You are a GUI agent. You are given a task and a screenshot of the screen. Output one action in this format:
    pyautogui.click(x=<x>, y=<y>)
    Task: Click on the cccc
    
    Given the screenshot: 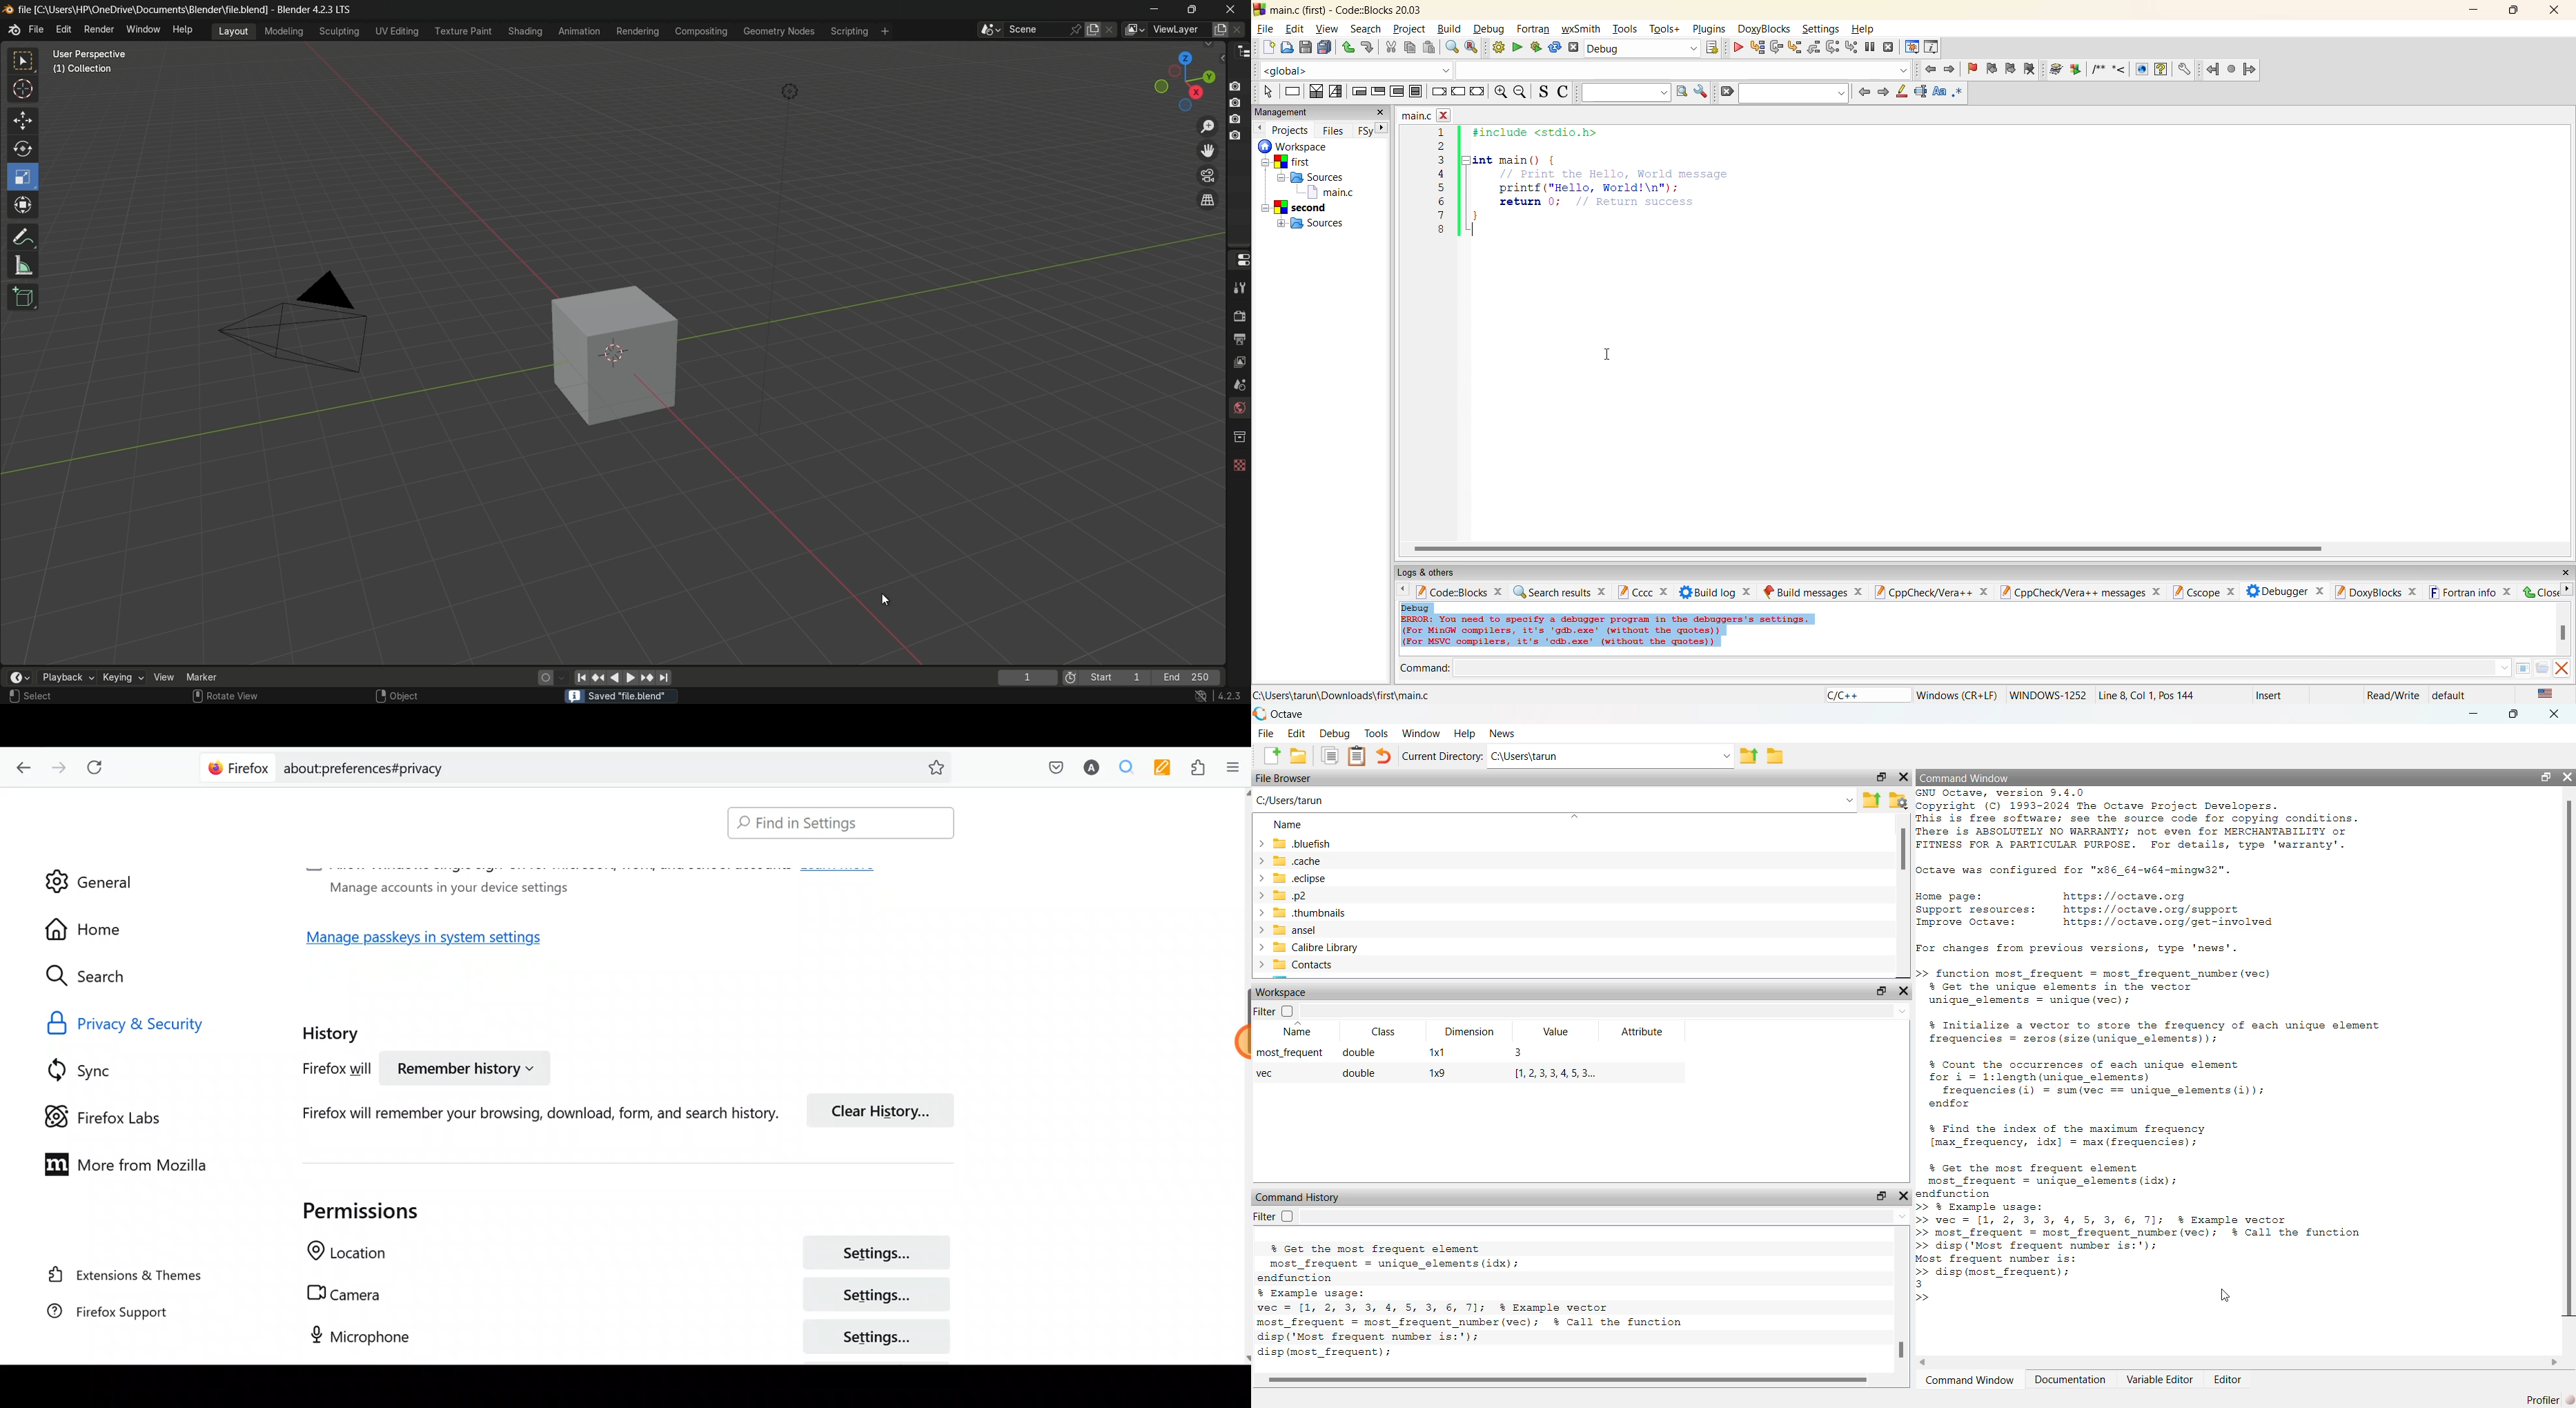 What is the action you would take?
    pyautogui.click(x=1642, y=594)
    